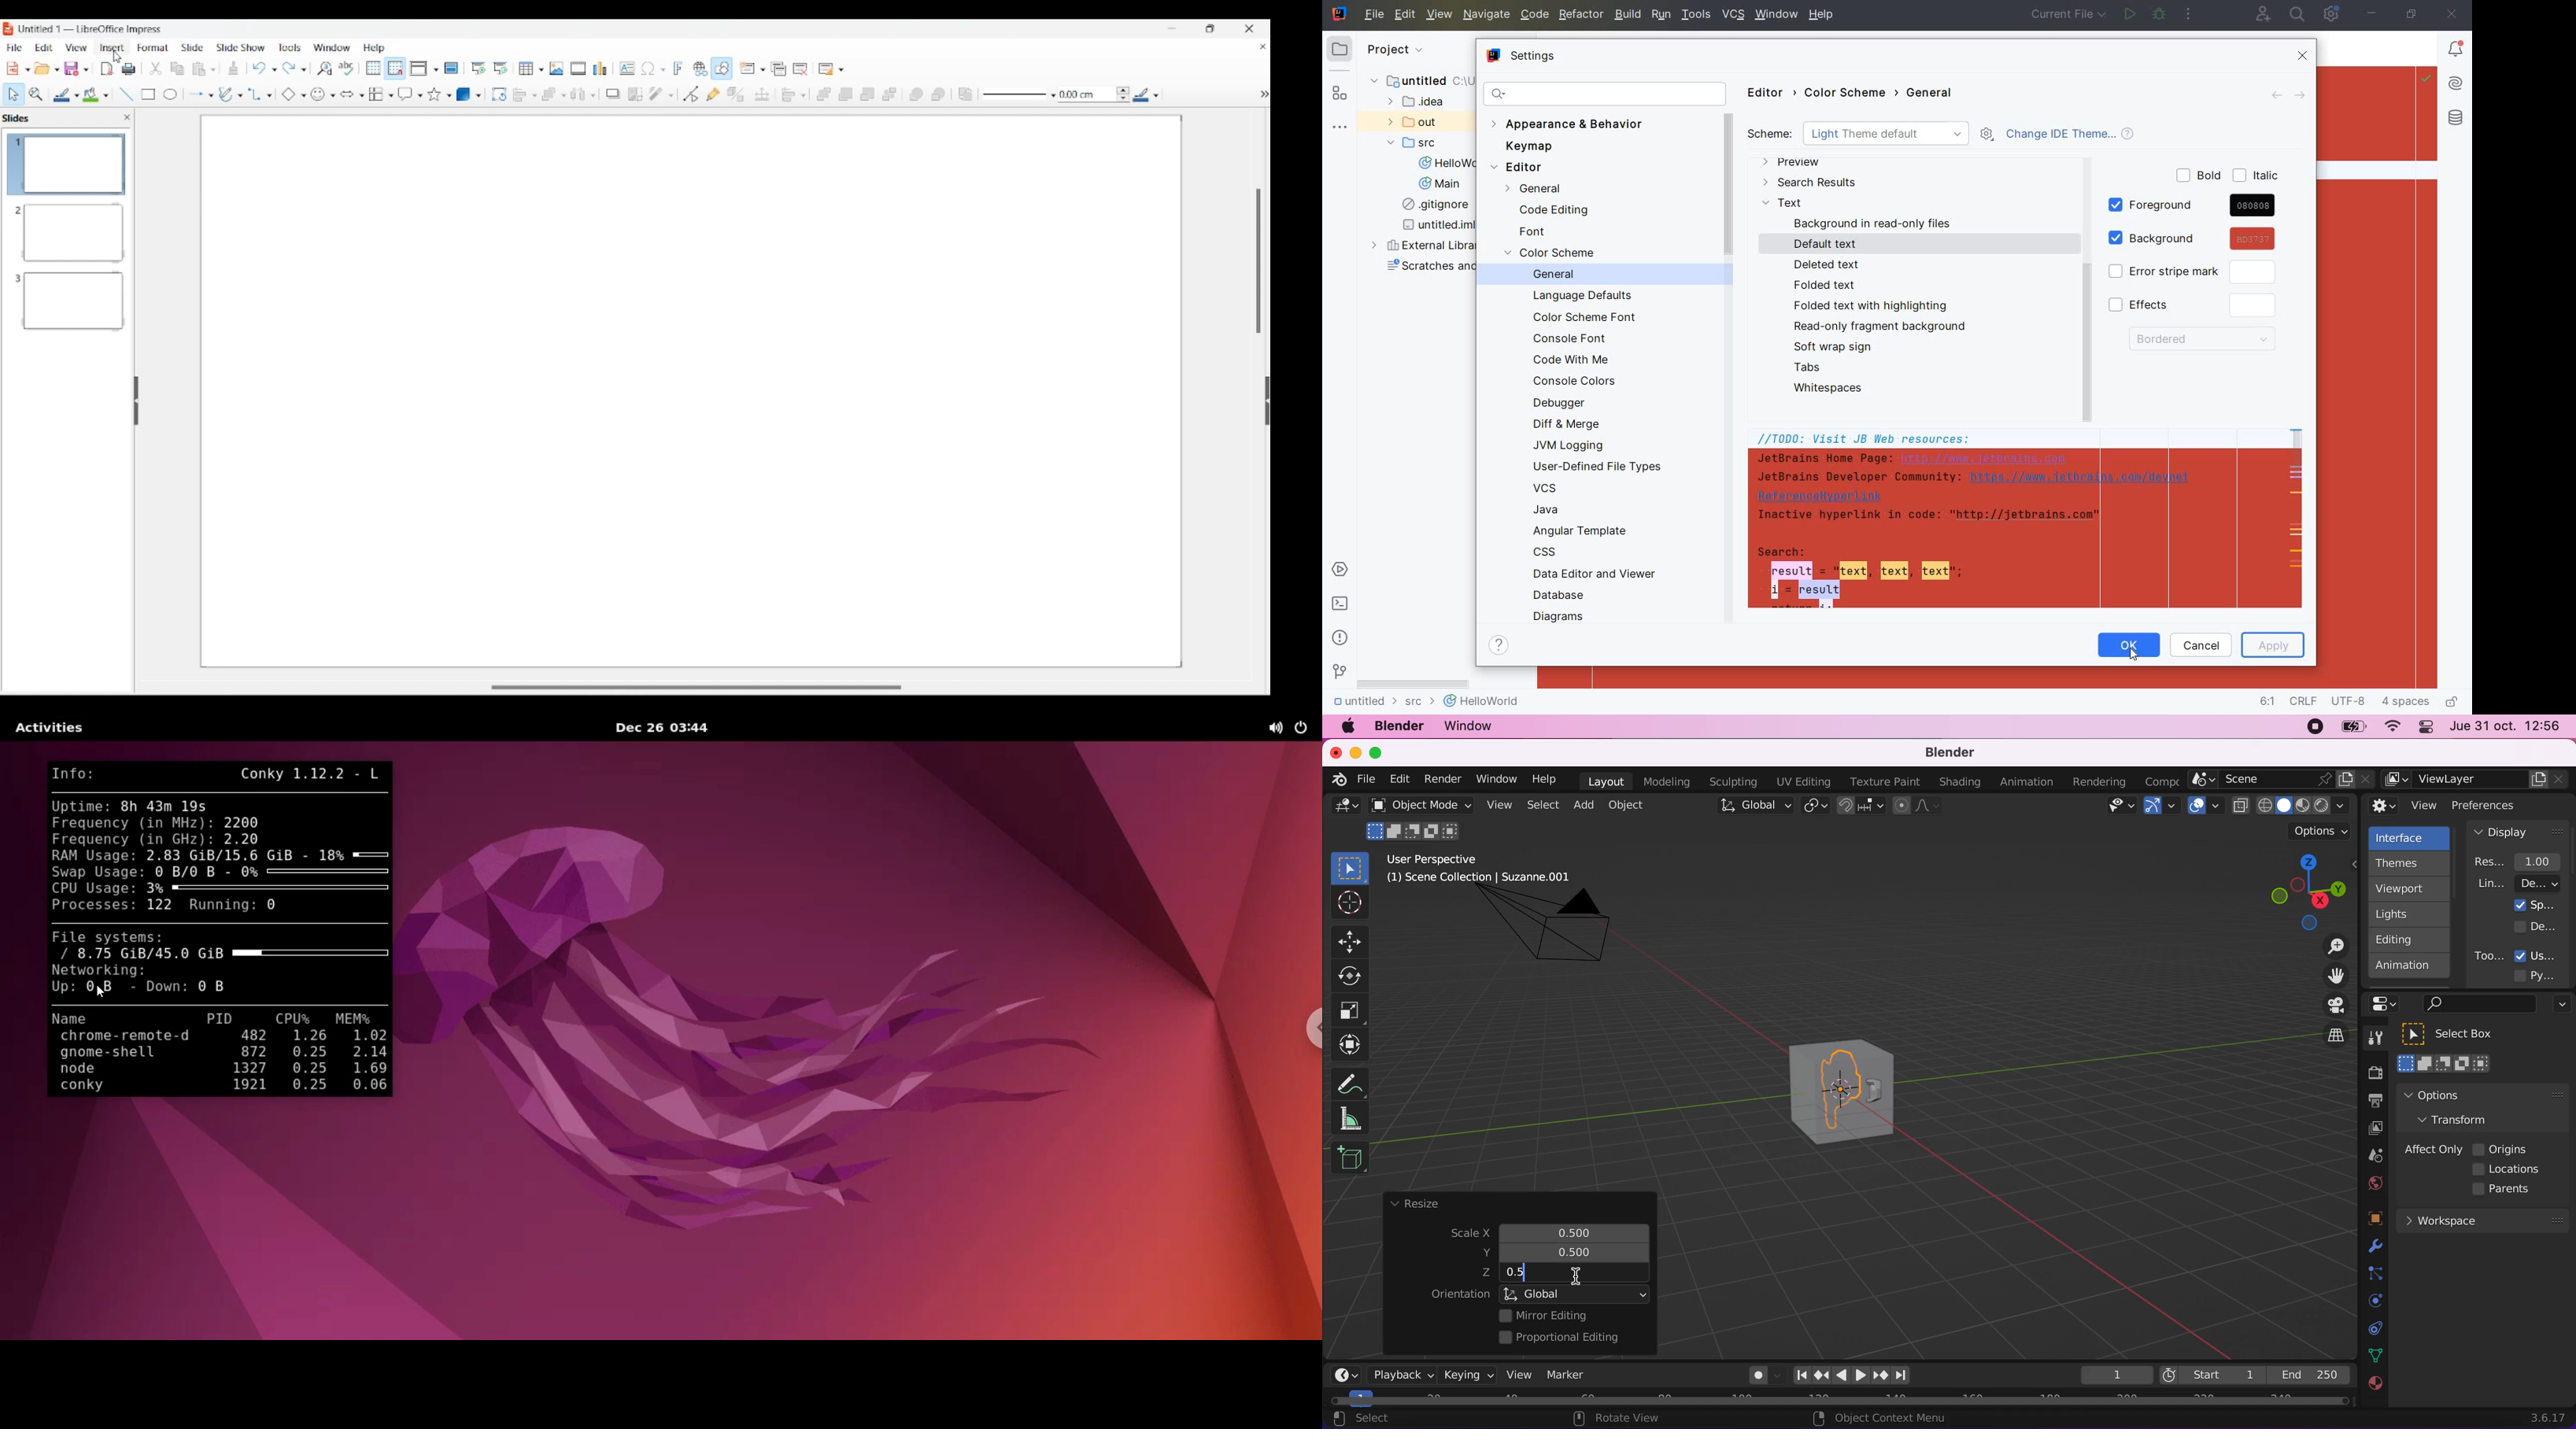  Describe the element at coordinates (66, 95) in the screenshot. I see `Line color options ` at that location.